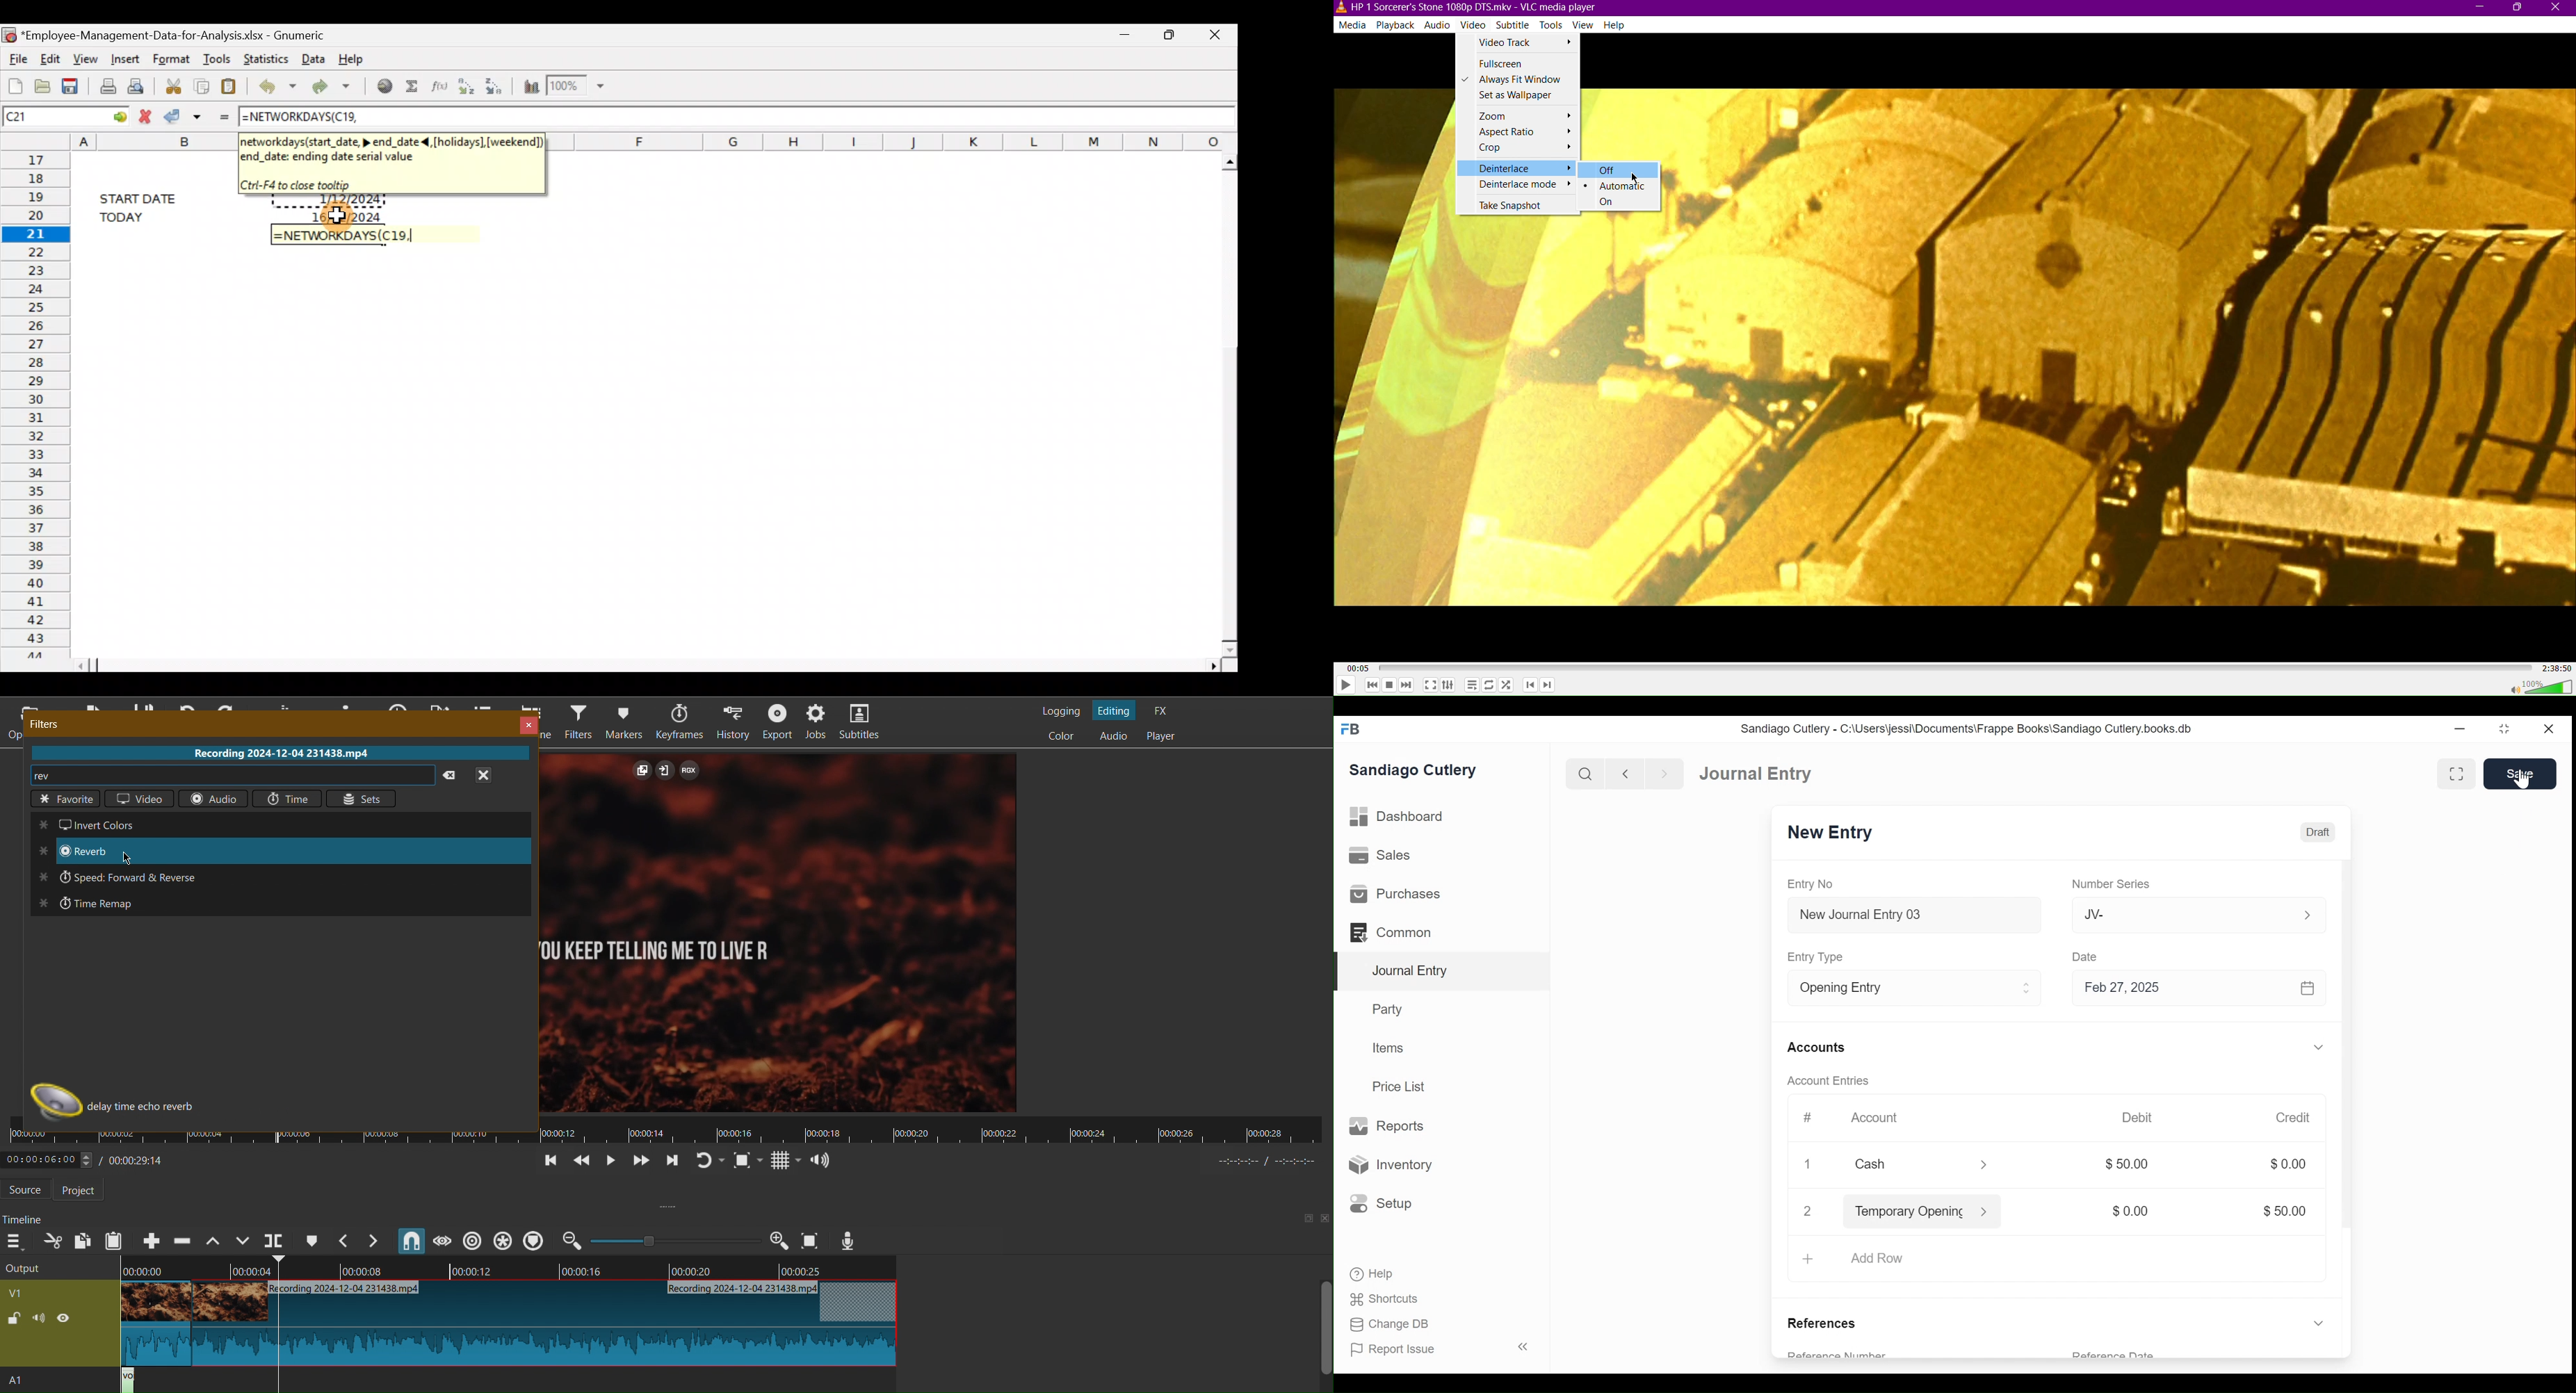  I want to click on $0.00, so click(2288, 1164).